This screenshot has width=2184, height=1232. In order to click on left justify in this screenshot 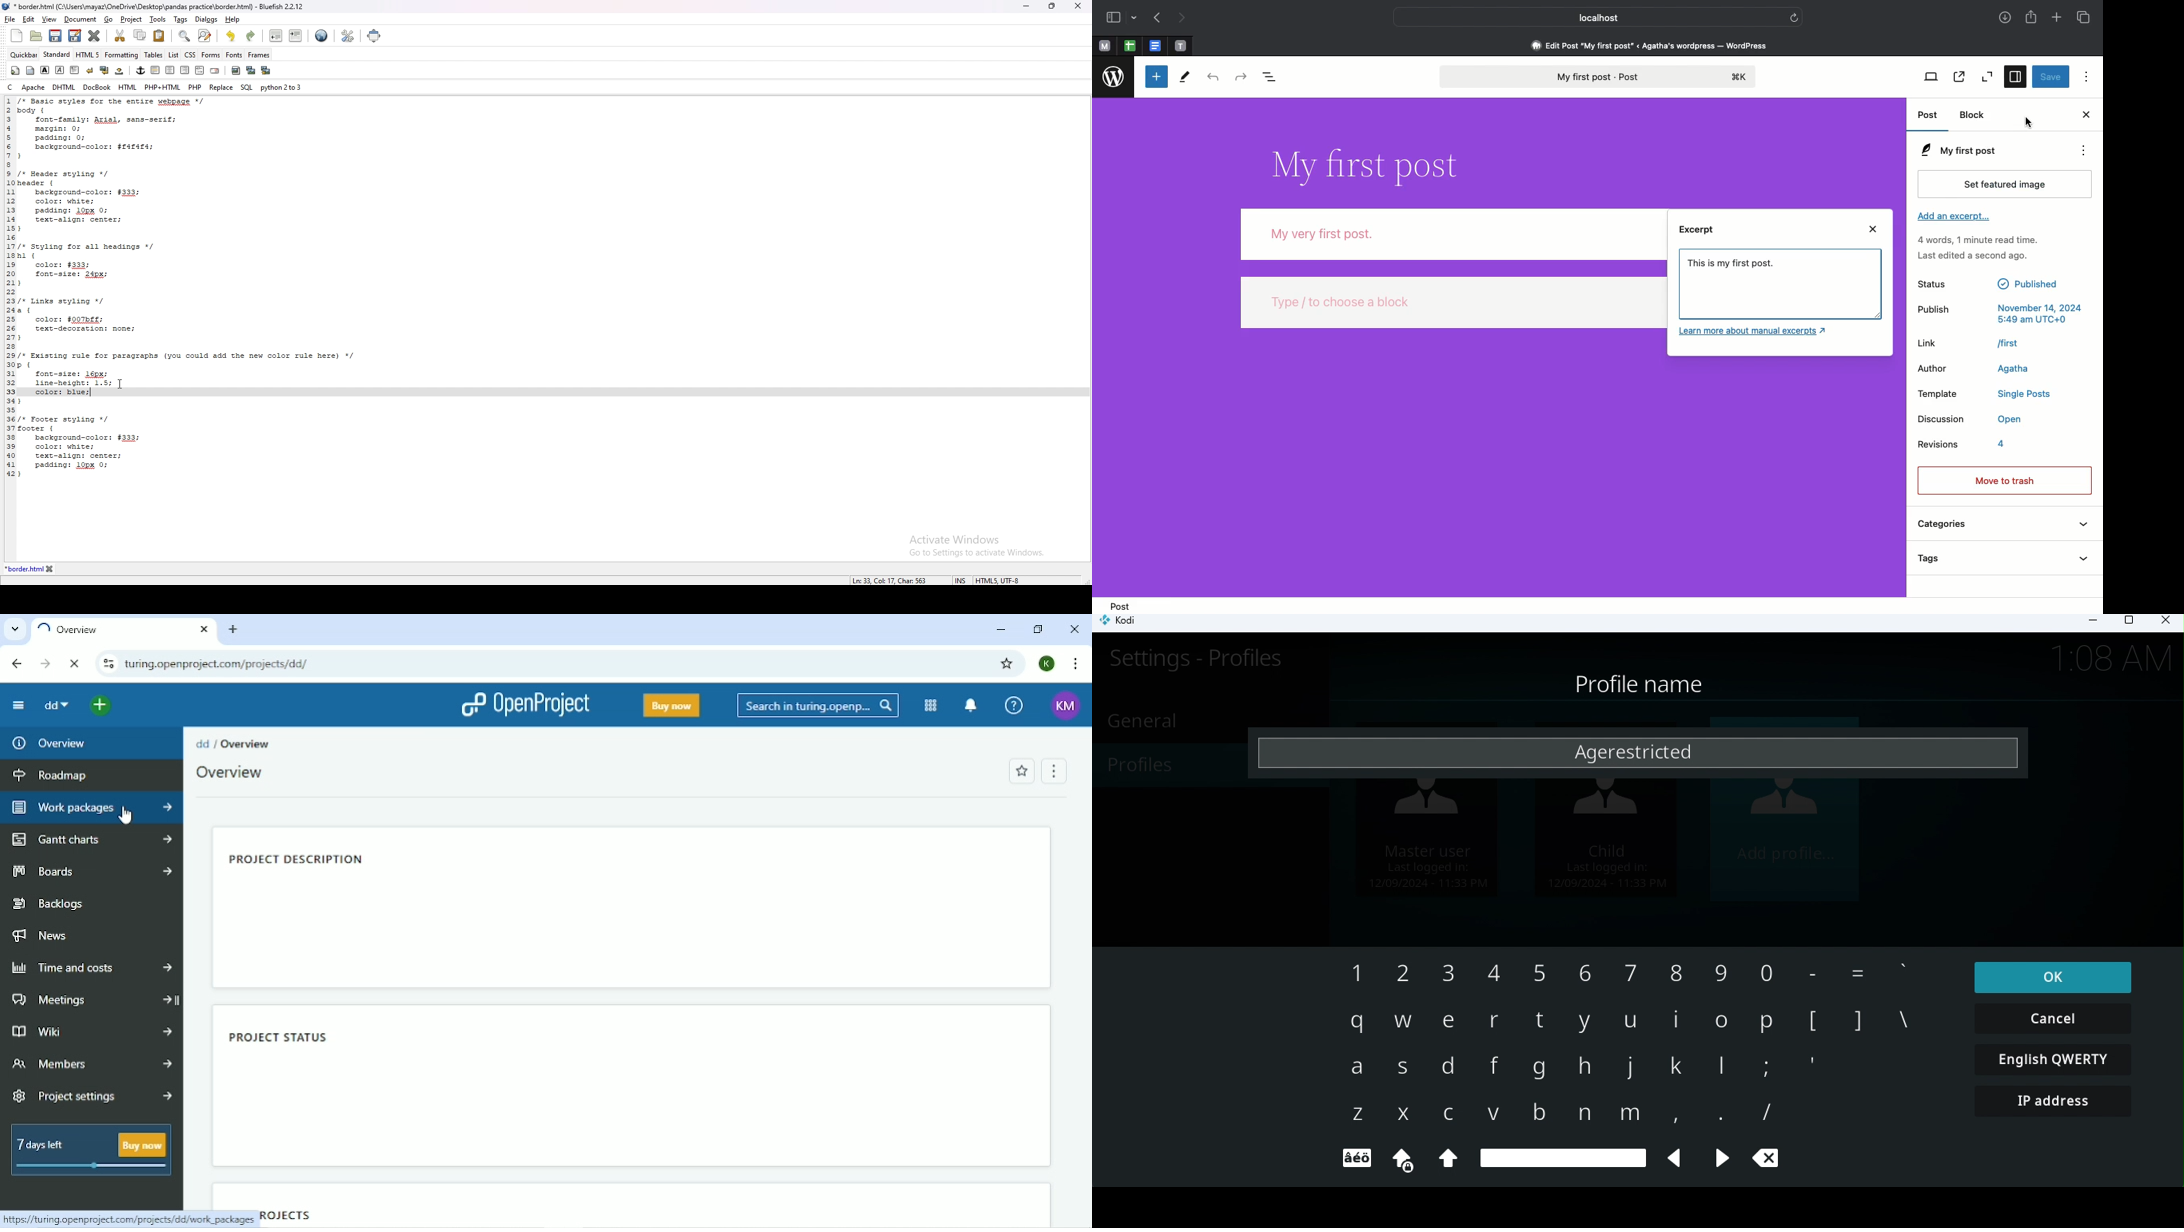, I will do `click(156, 70)`.